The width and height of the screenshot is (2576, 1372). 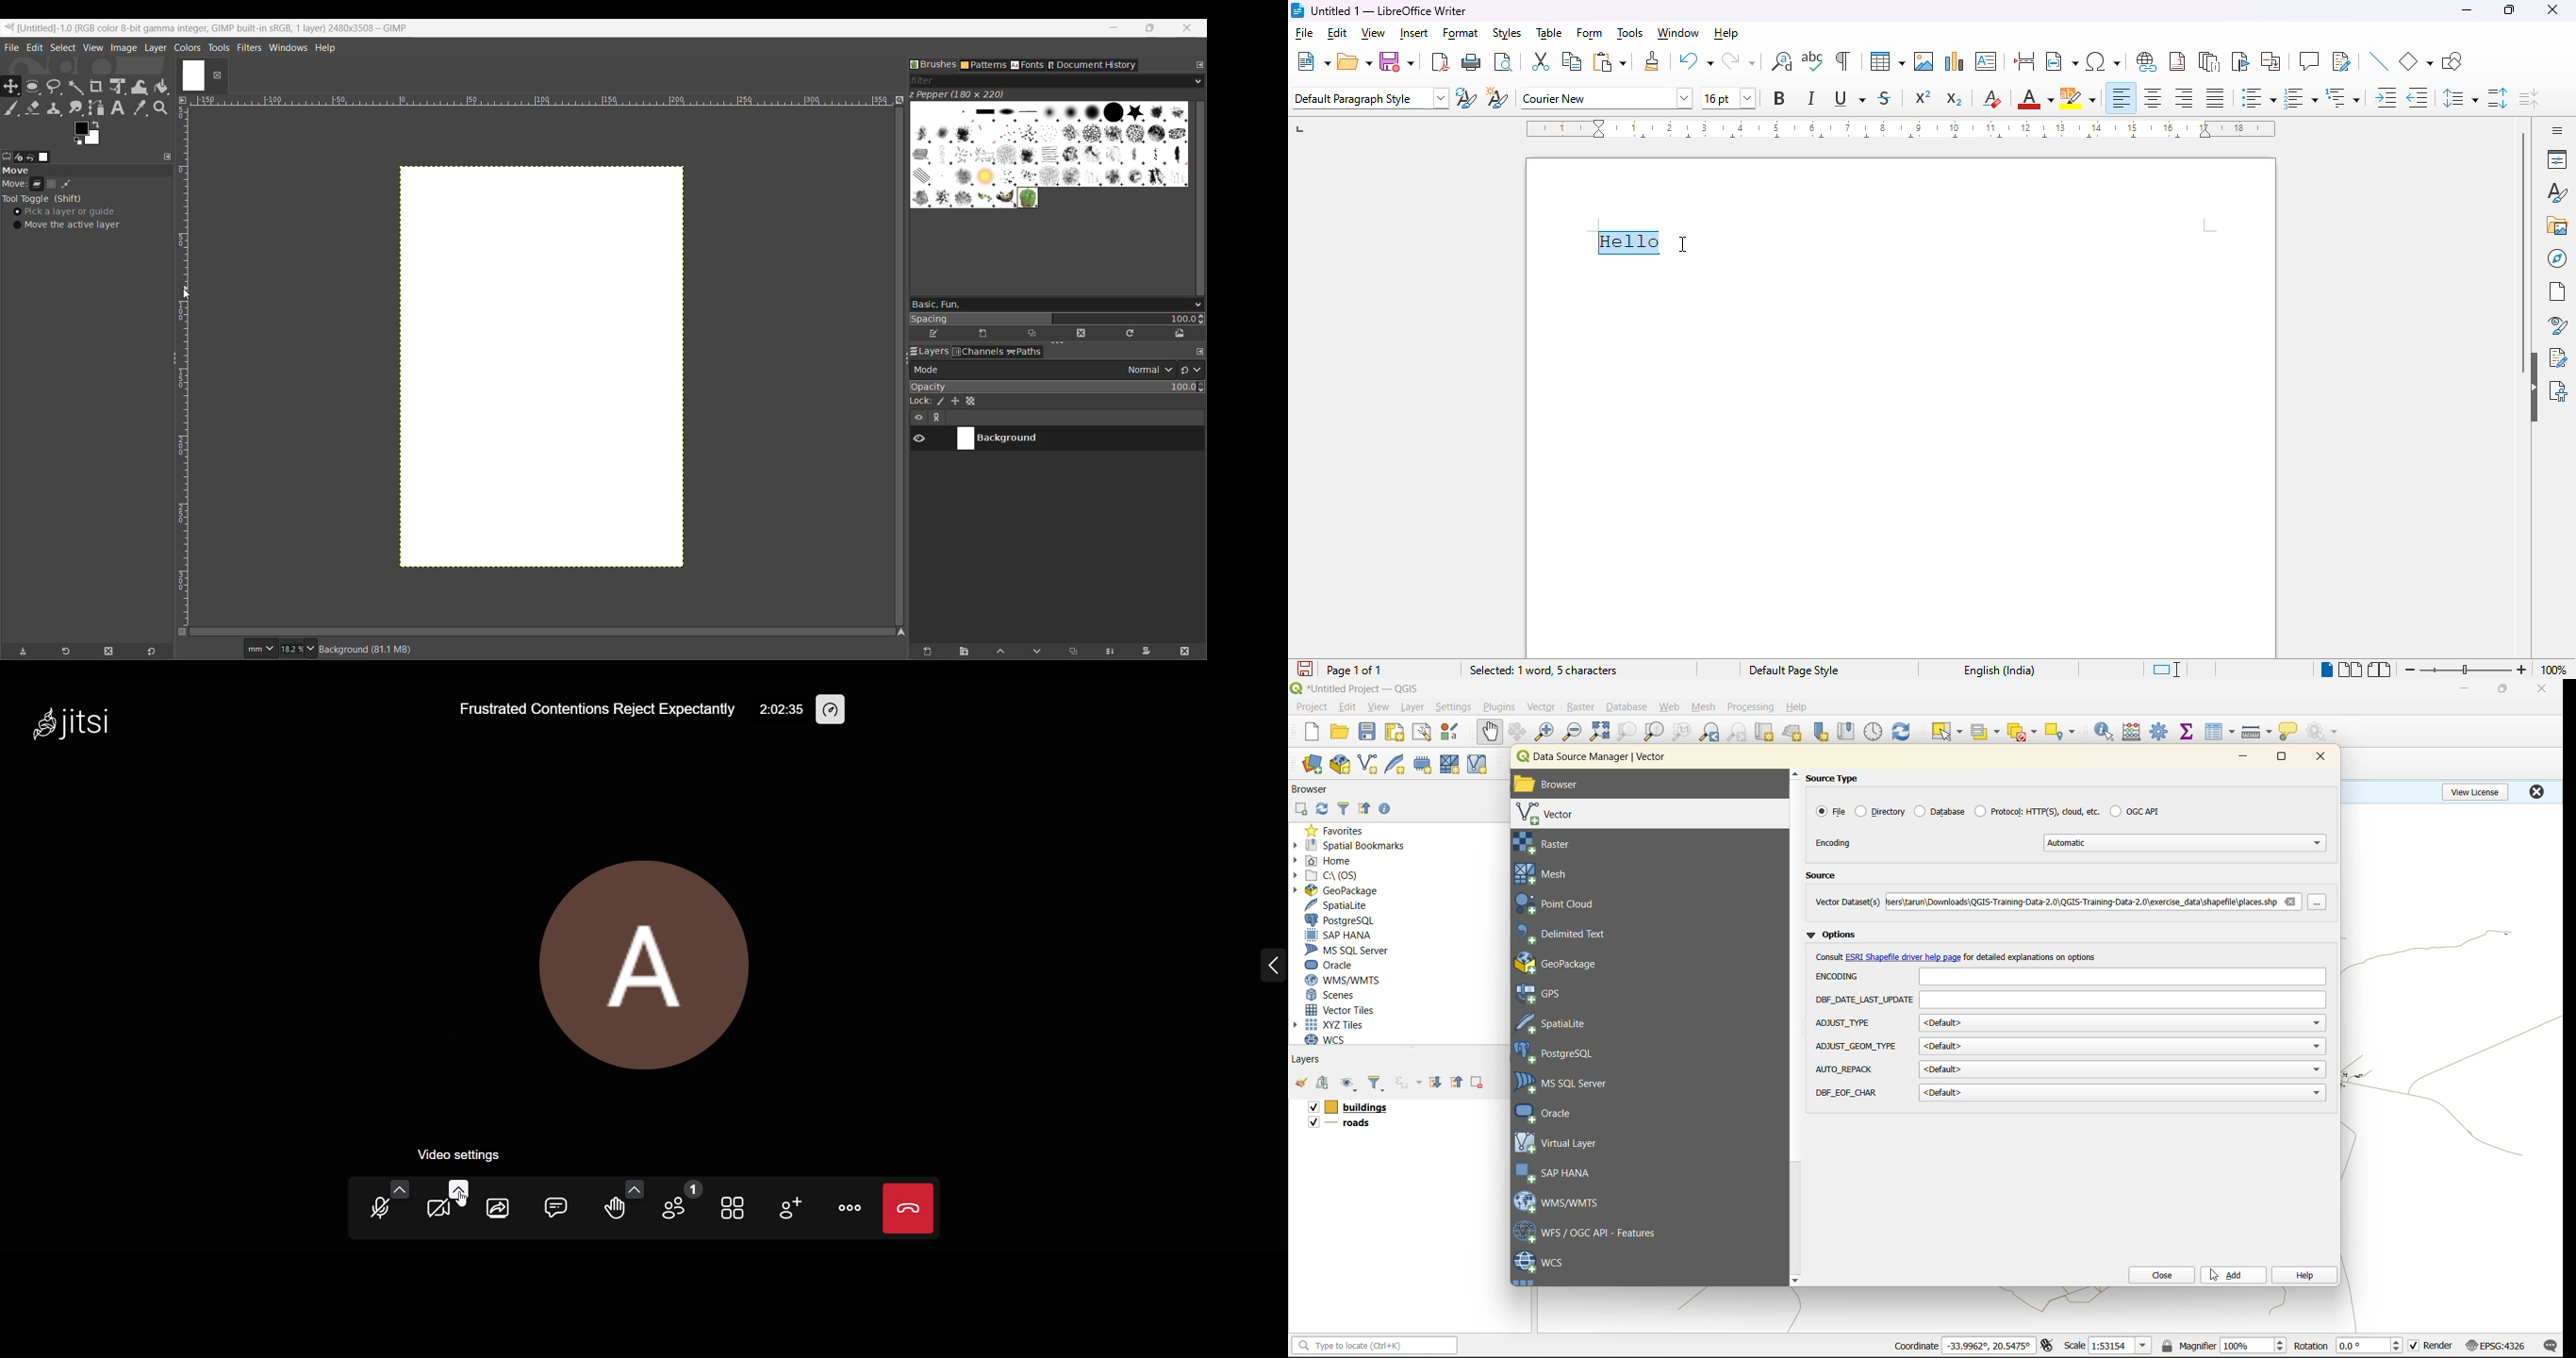 What do you see at coordinates (2325, 731) in the screenshot?
I see `no action` at bounding box center [2325, 731].